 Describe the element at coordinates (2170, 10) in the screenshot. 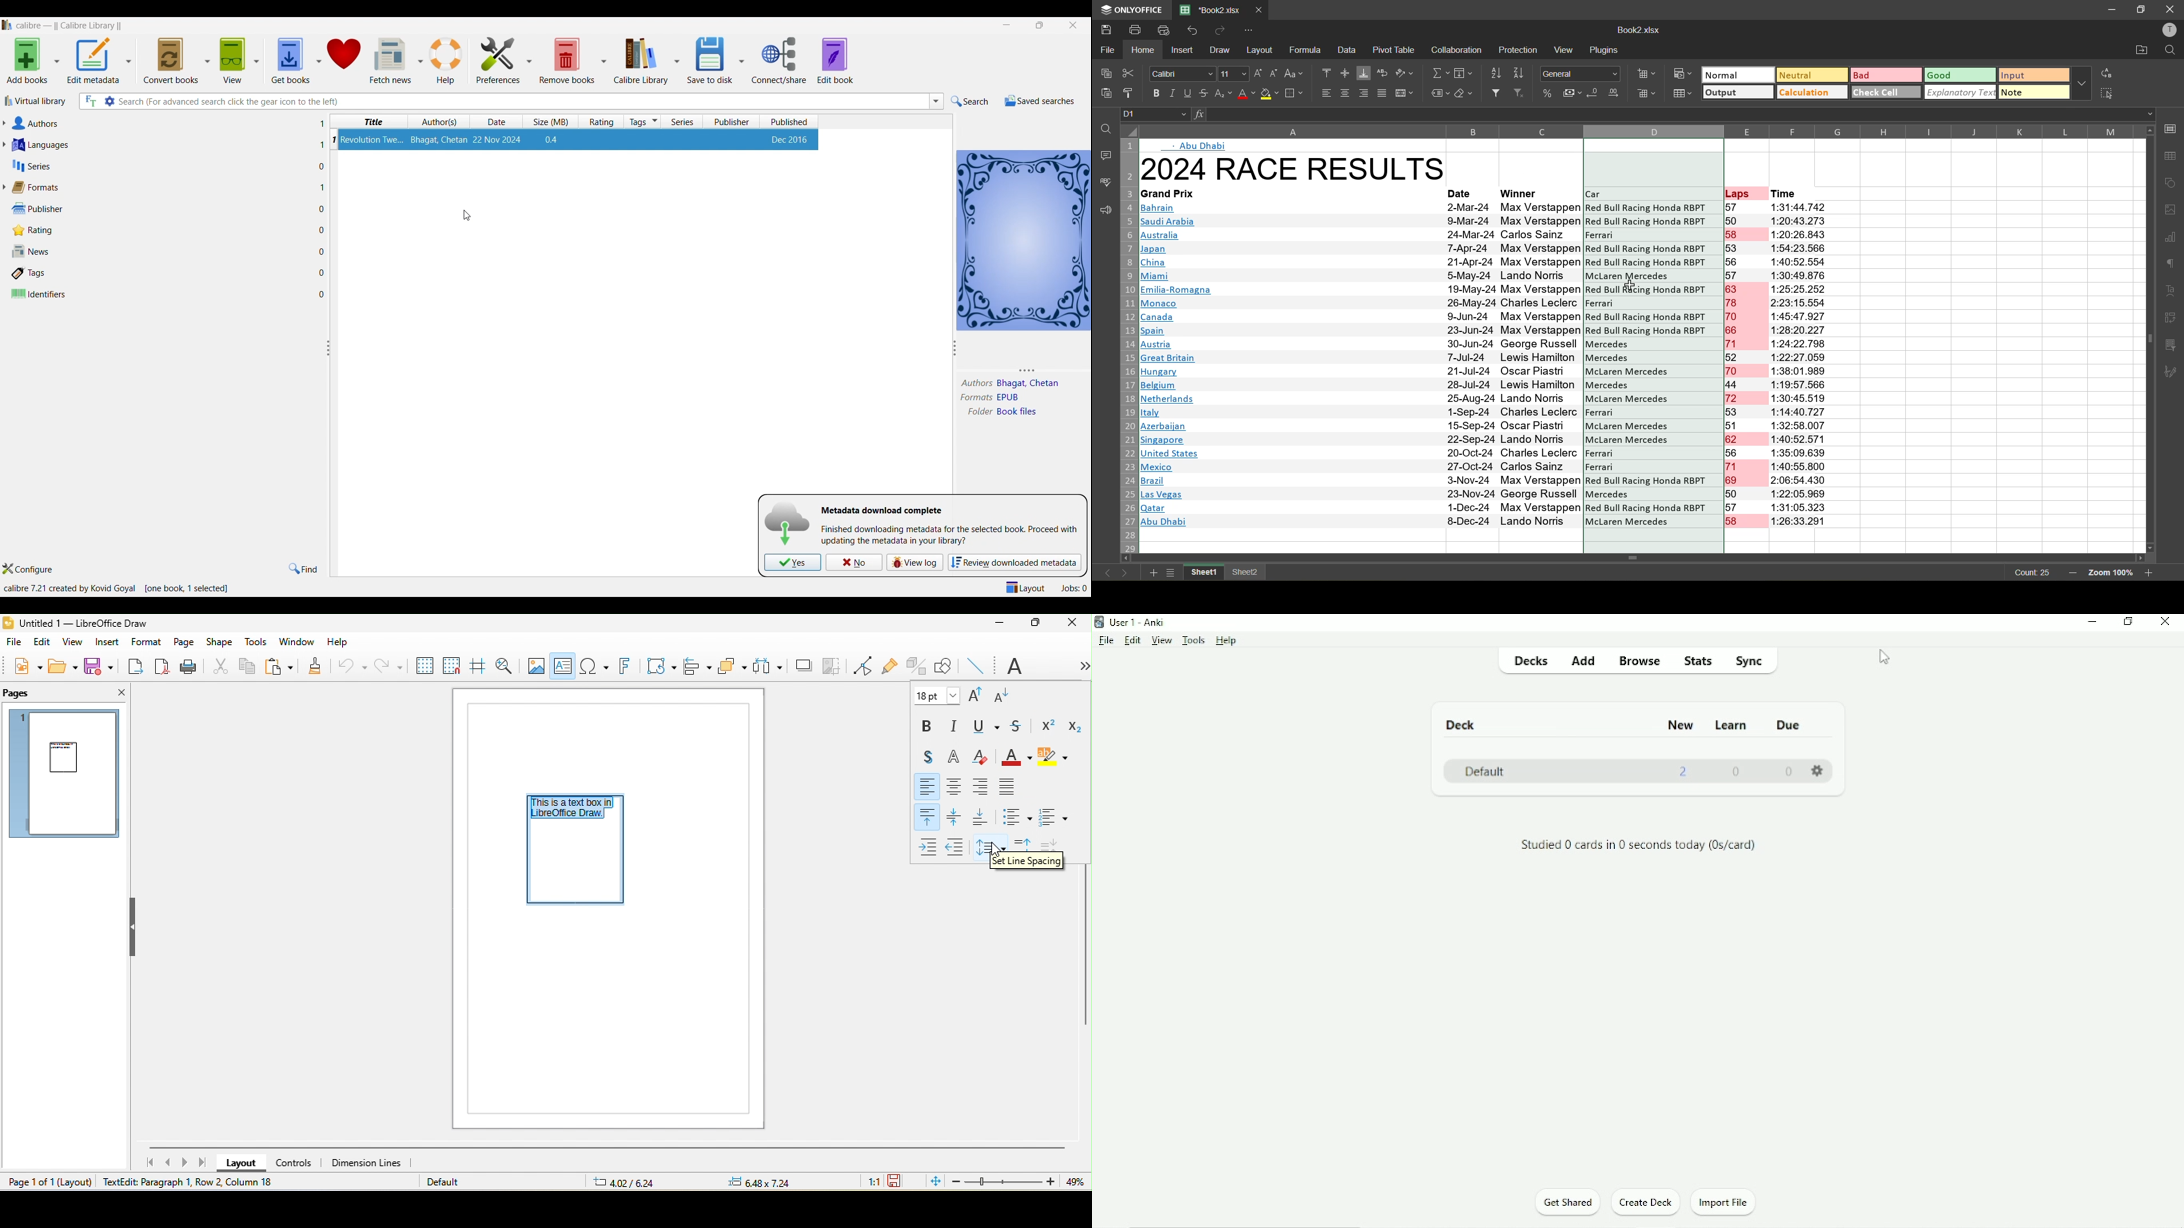

I see `close` at that location.